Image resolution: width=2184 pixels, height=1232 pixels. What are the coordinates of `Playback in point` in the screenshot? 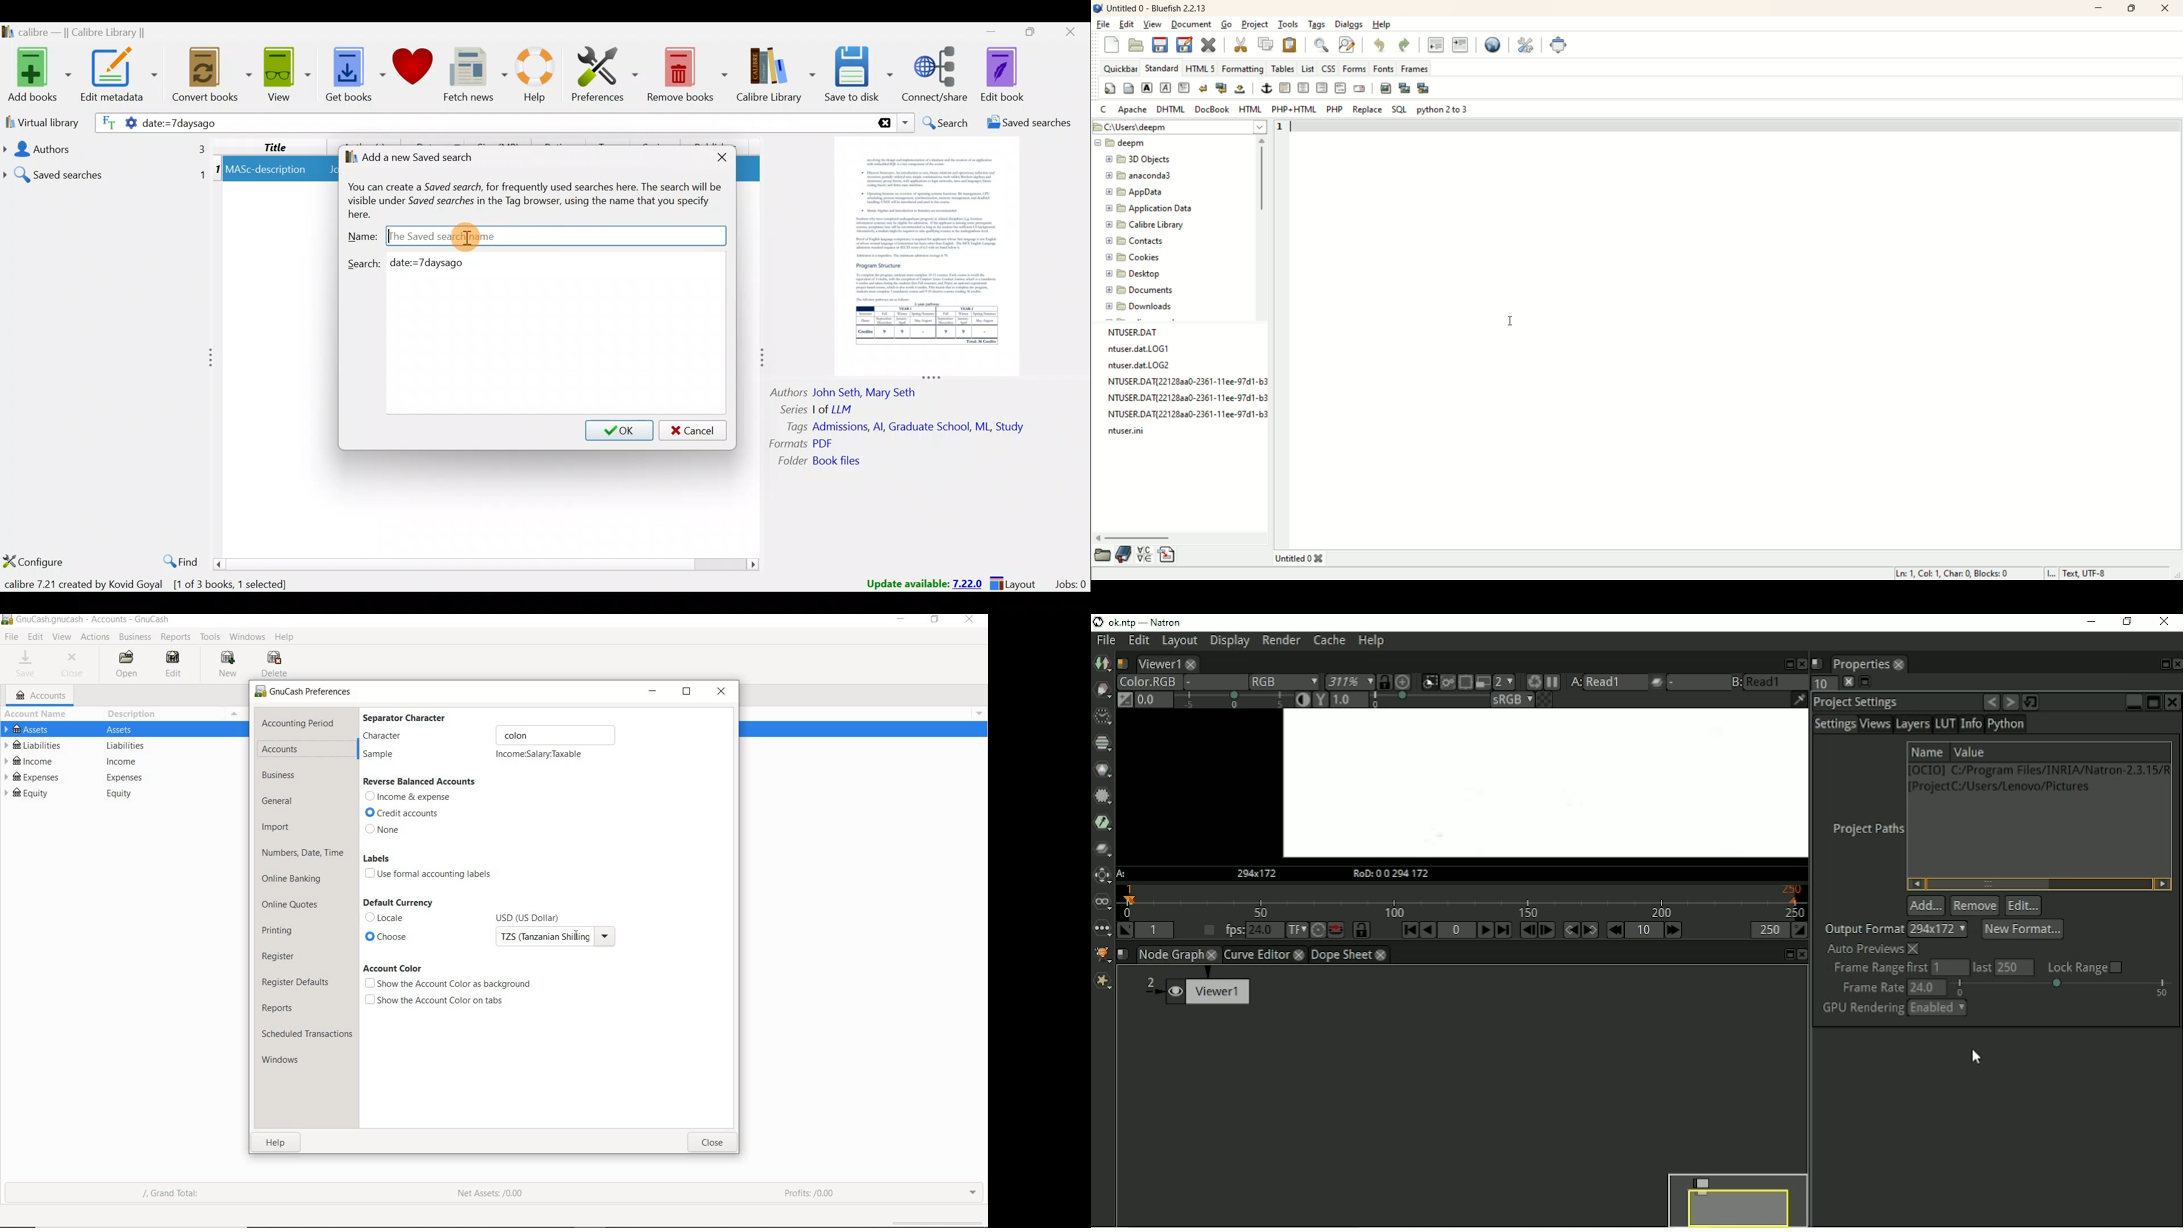 It's located at (1156, 930).